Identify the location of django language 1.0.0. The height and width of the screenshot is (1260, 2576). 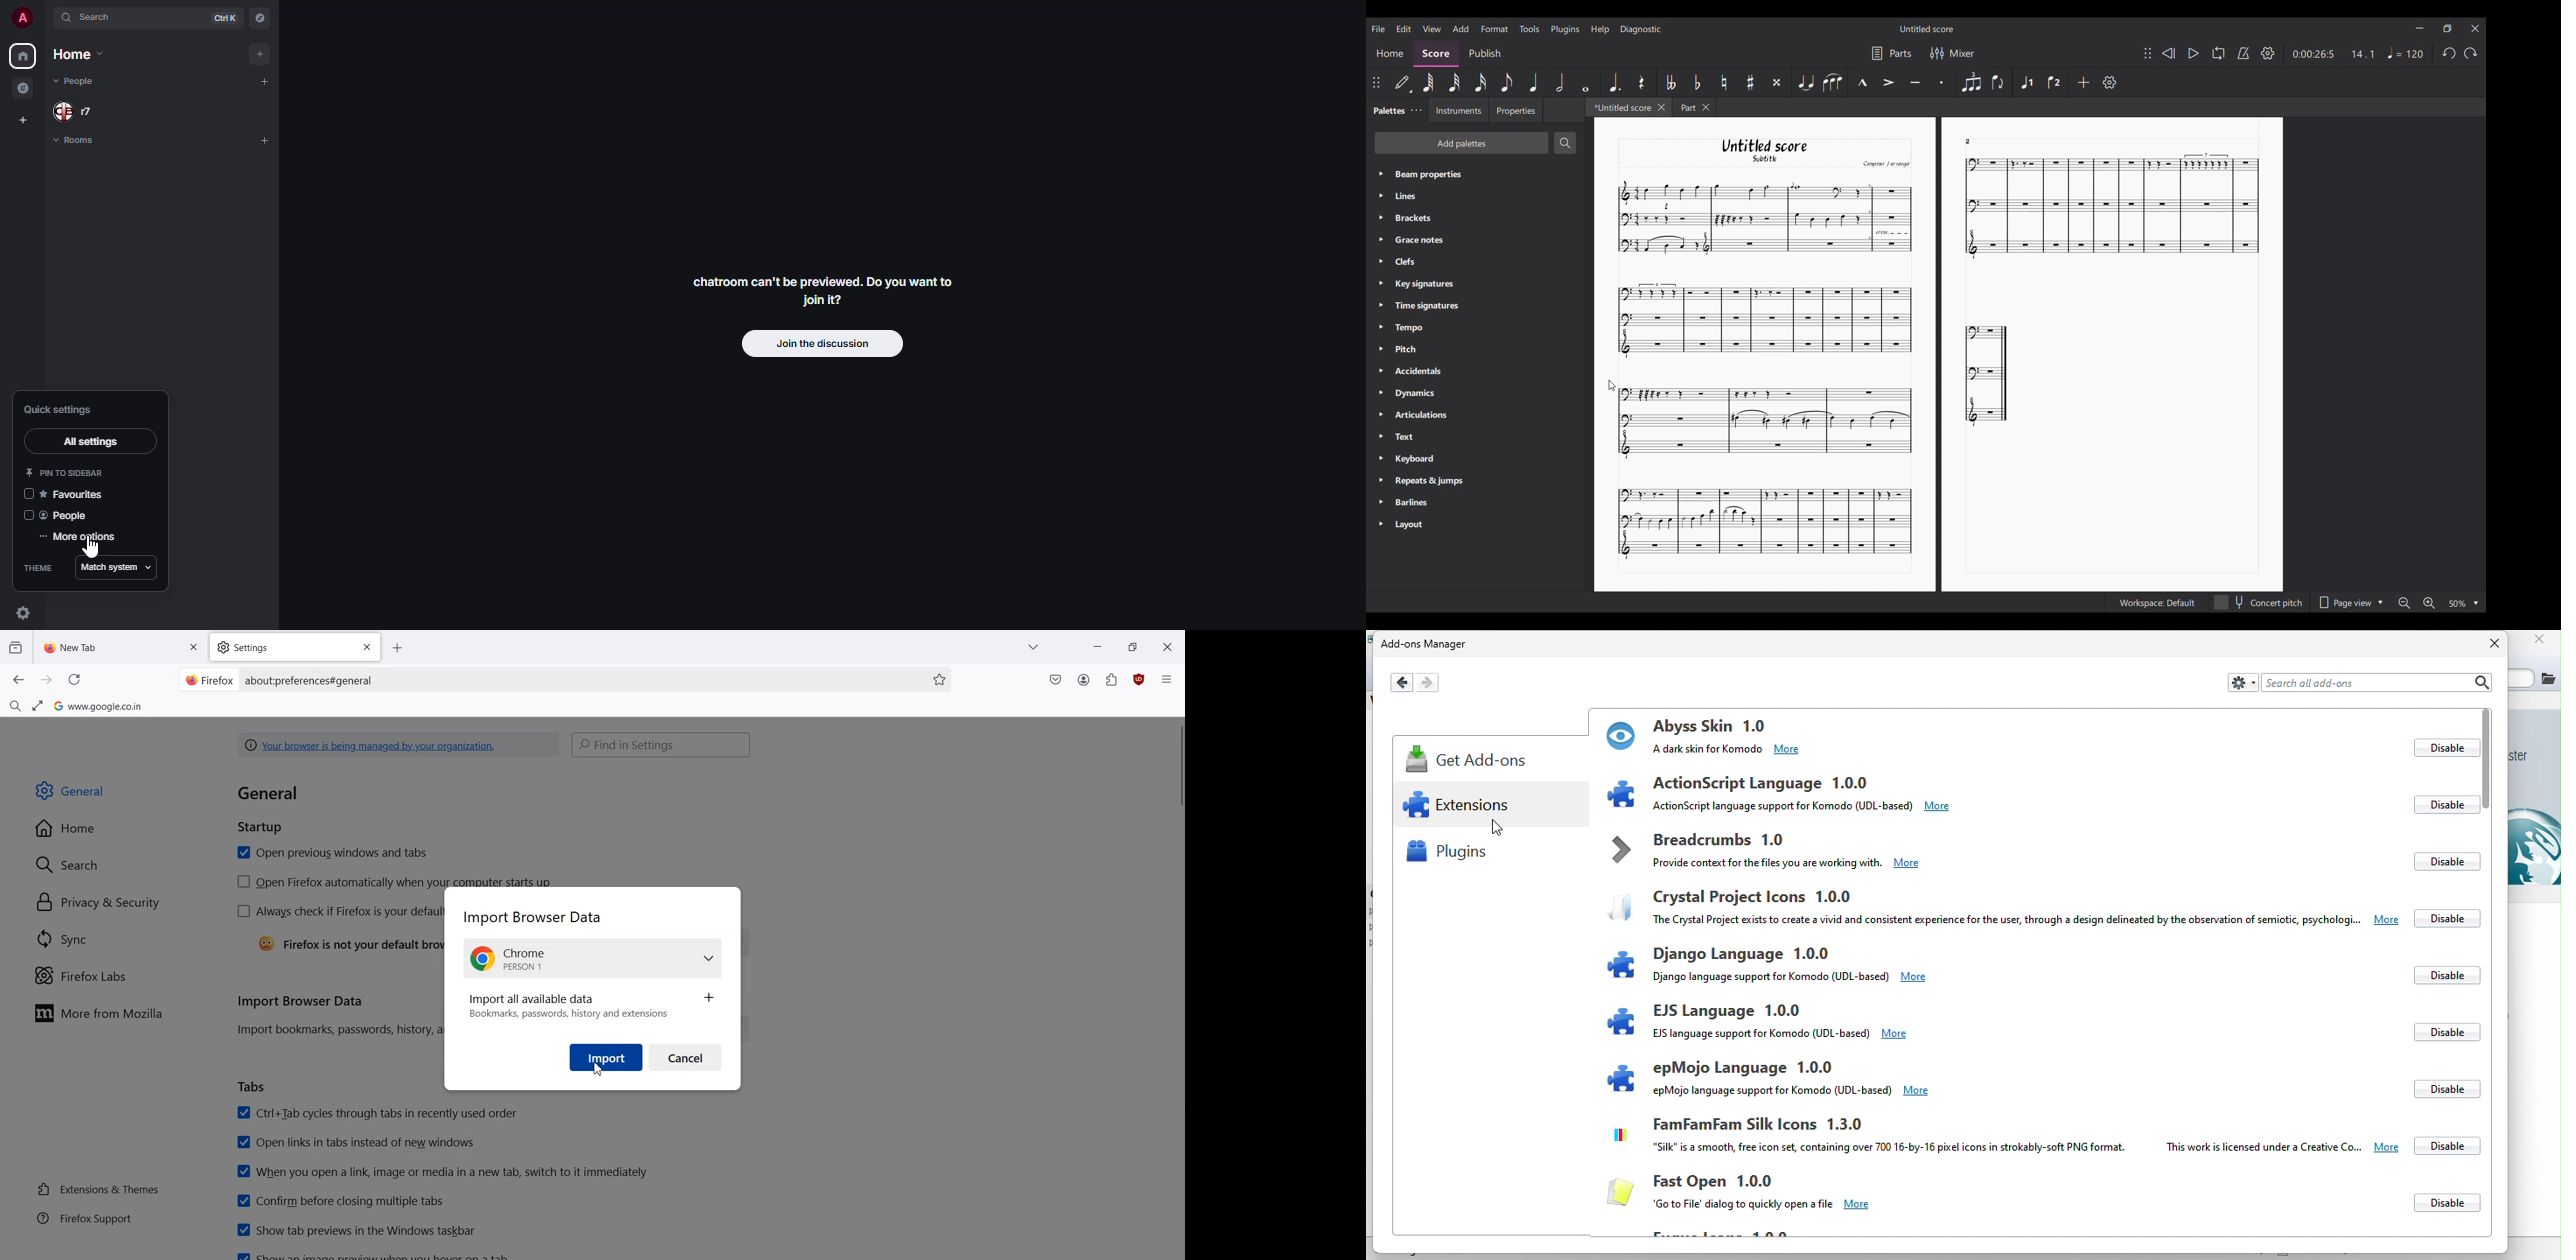
(1838, 966).